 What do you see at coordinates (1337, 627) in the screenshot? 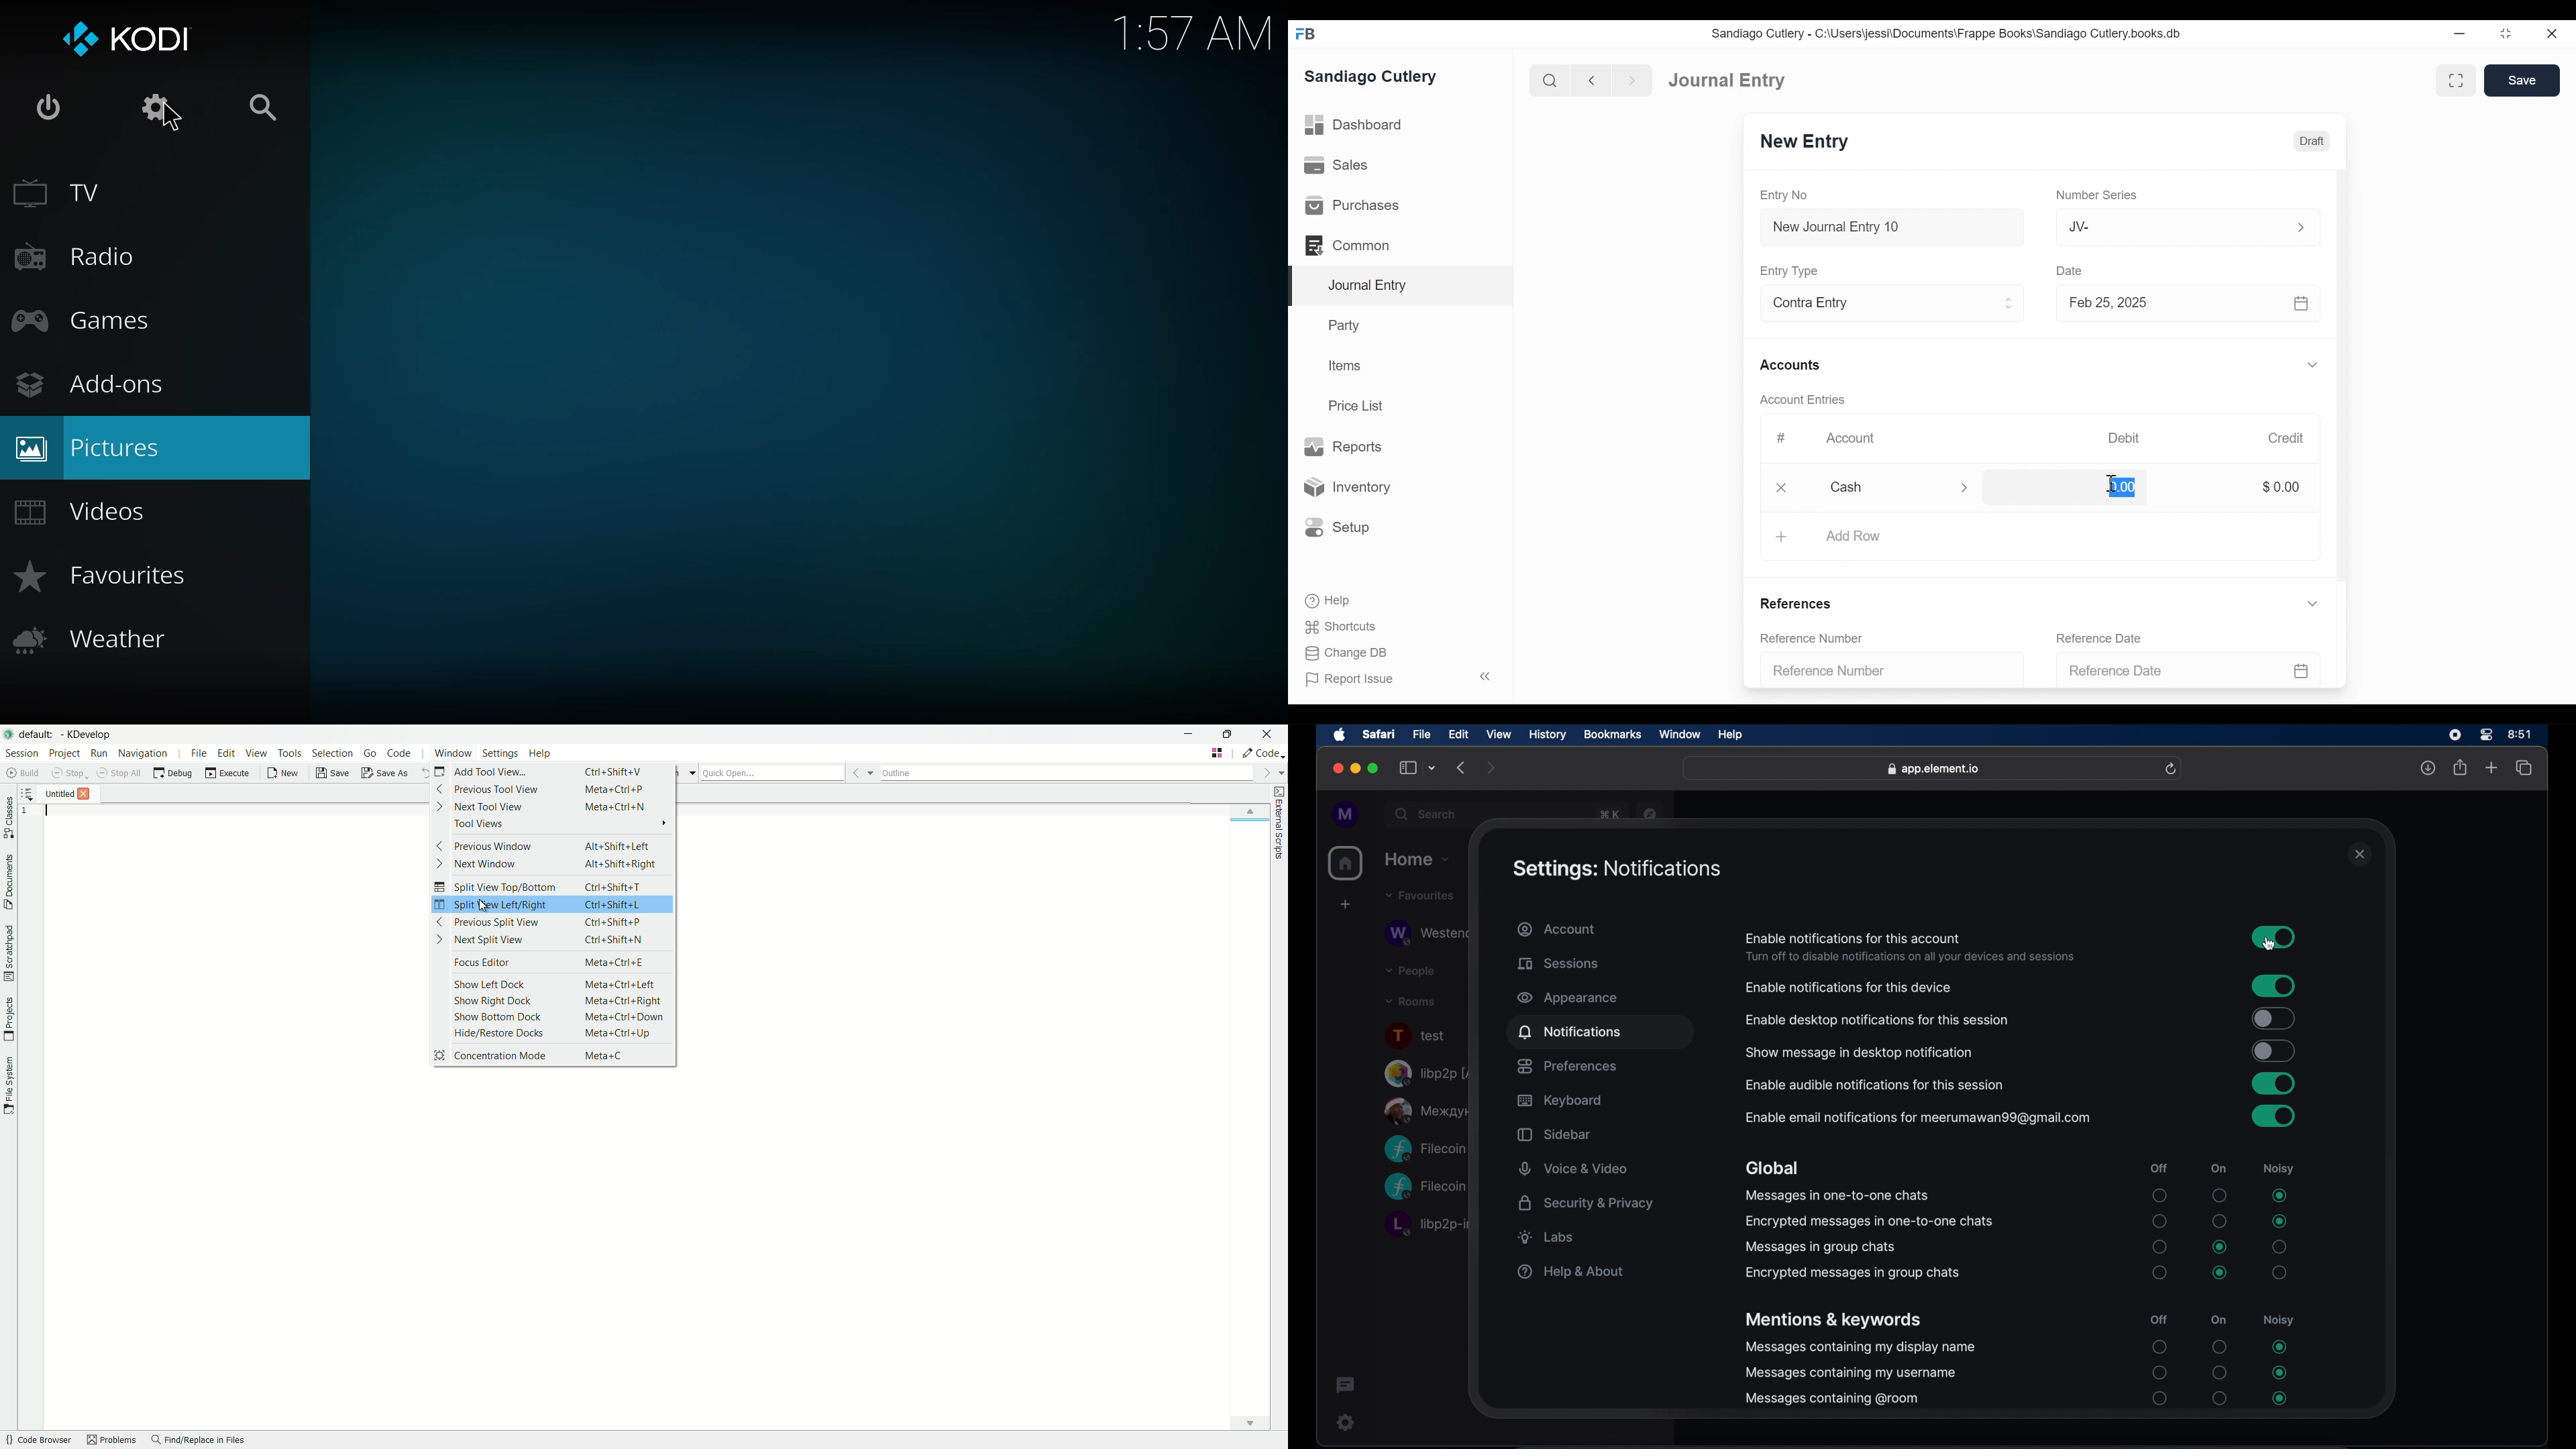
I see `Shortcuts` at bounding box center [1337, 627].